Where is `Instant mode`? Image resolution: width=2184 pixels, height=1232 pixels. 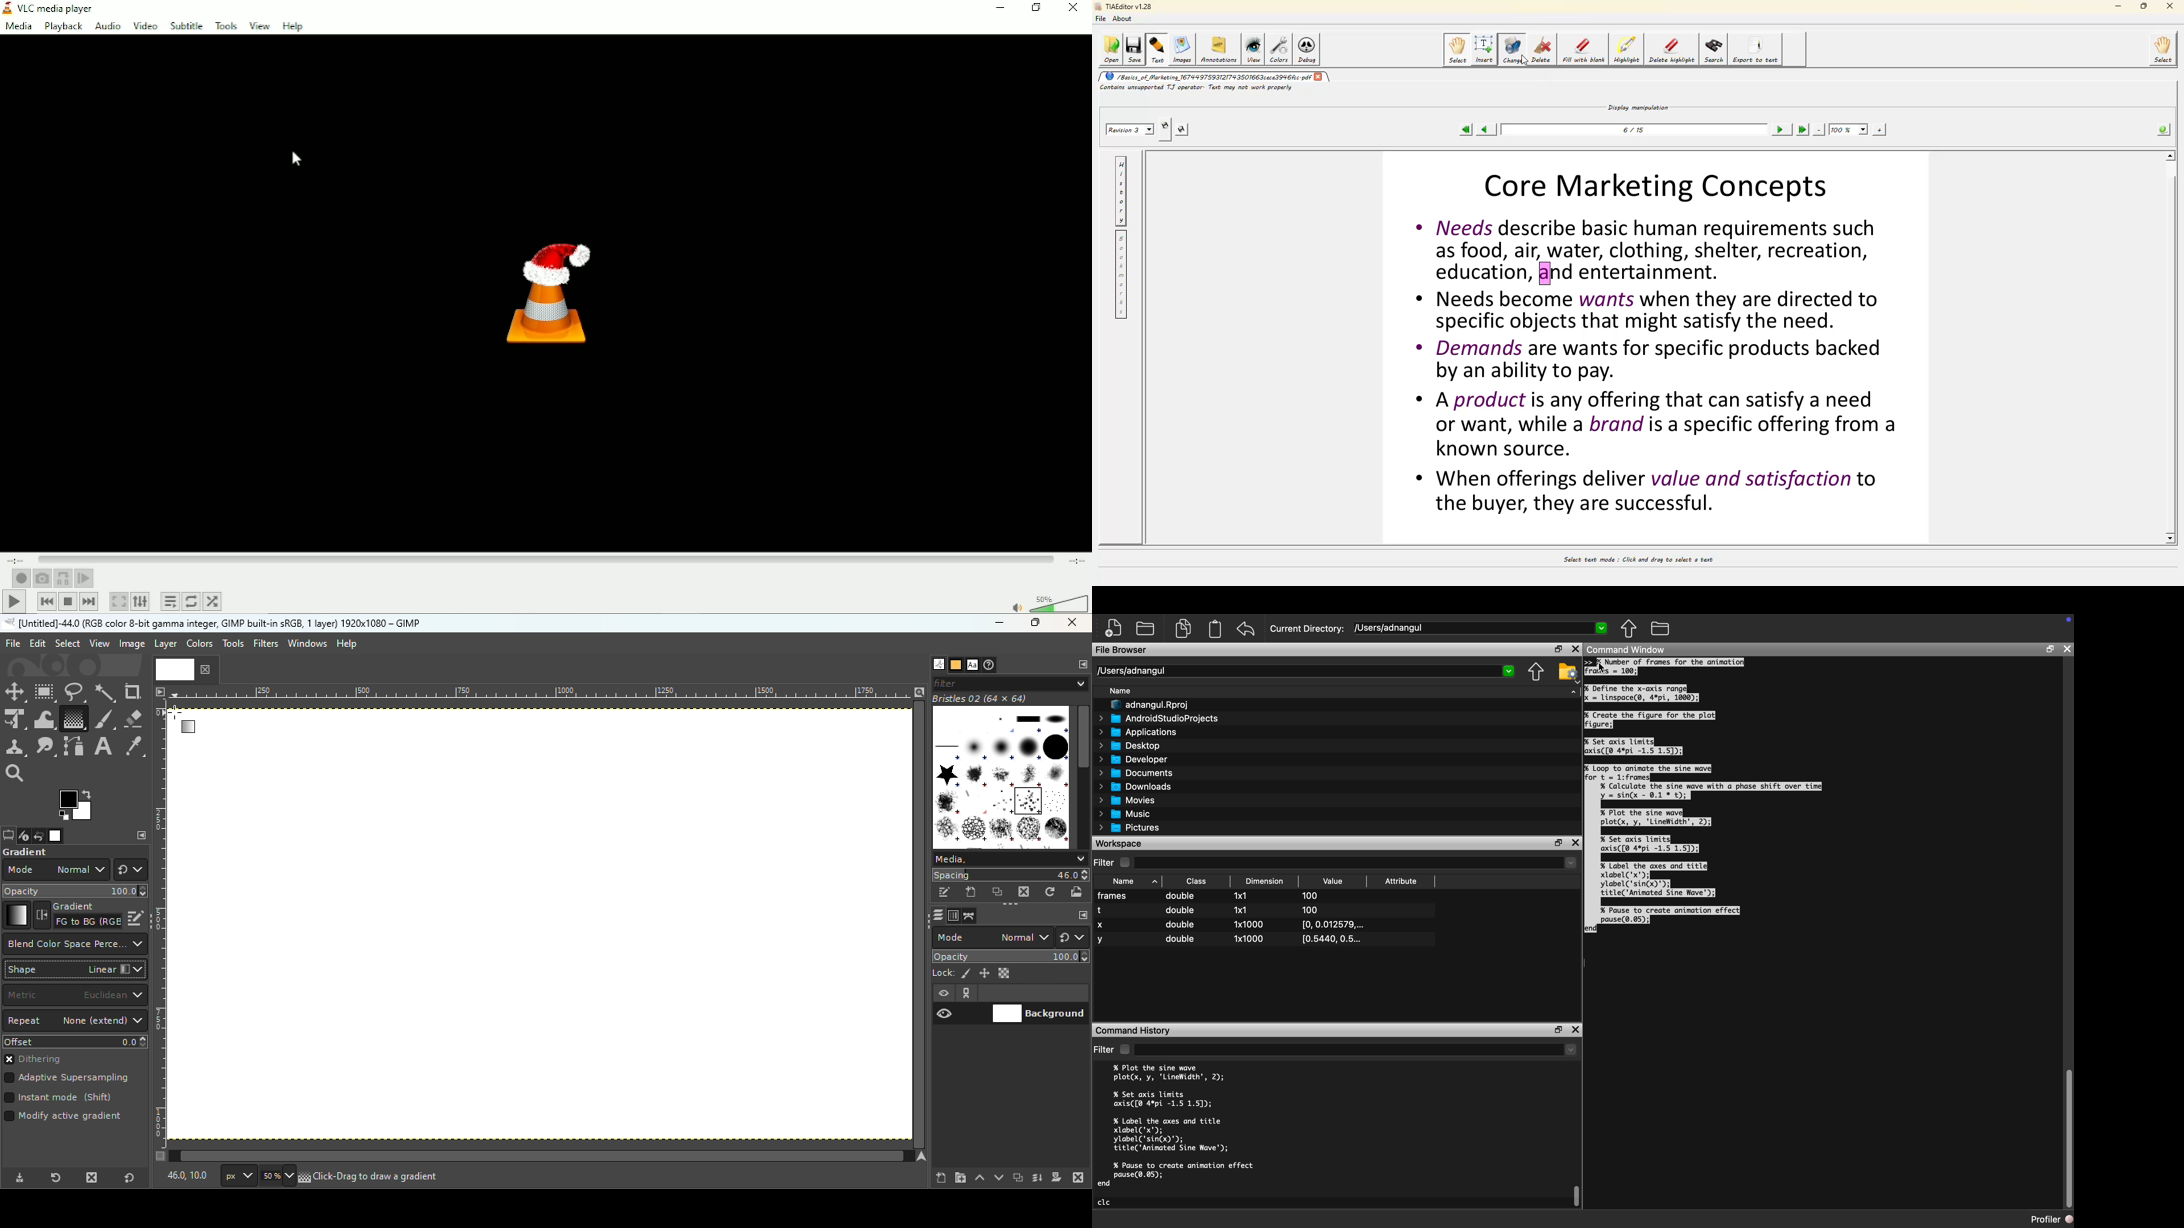
Instant mode is located at coordinates (57, 1099).